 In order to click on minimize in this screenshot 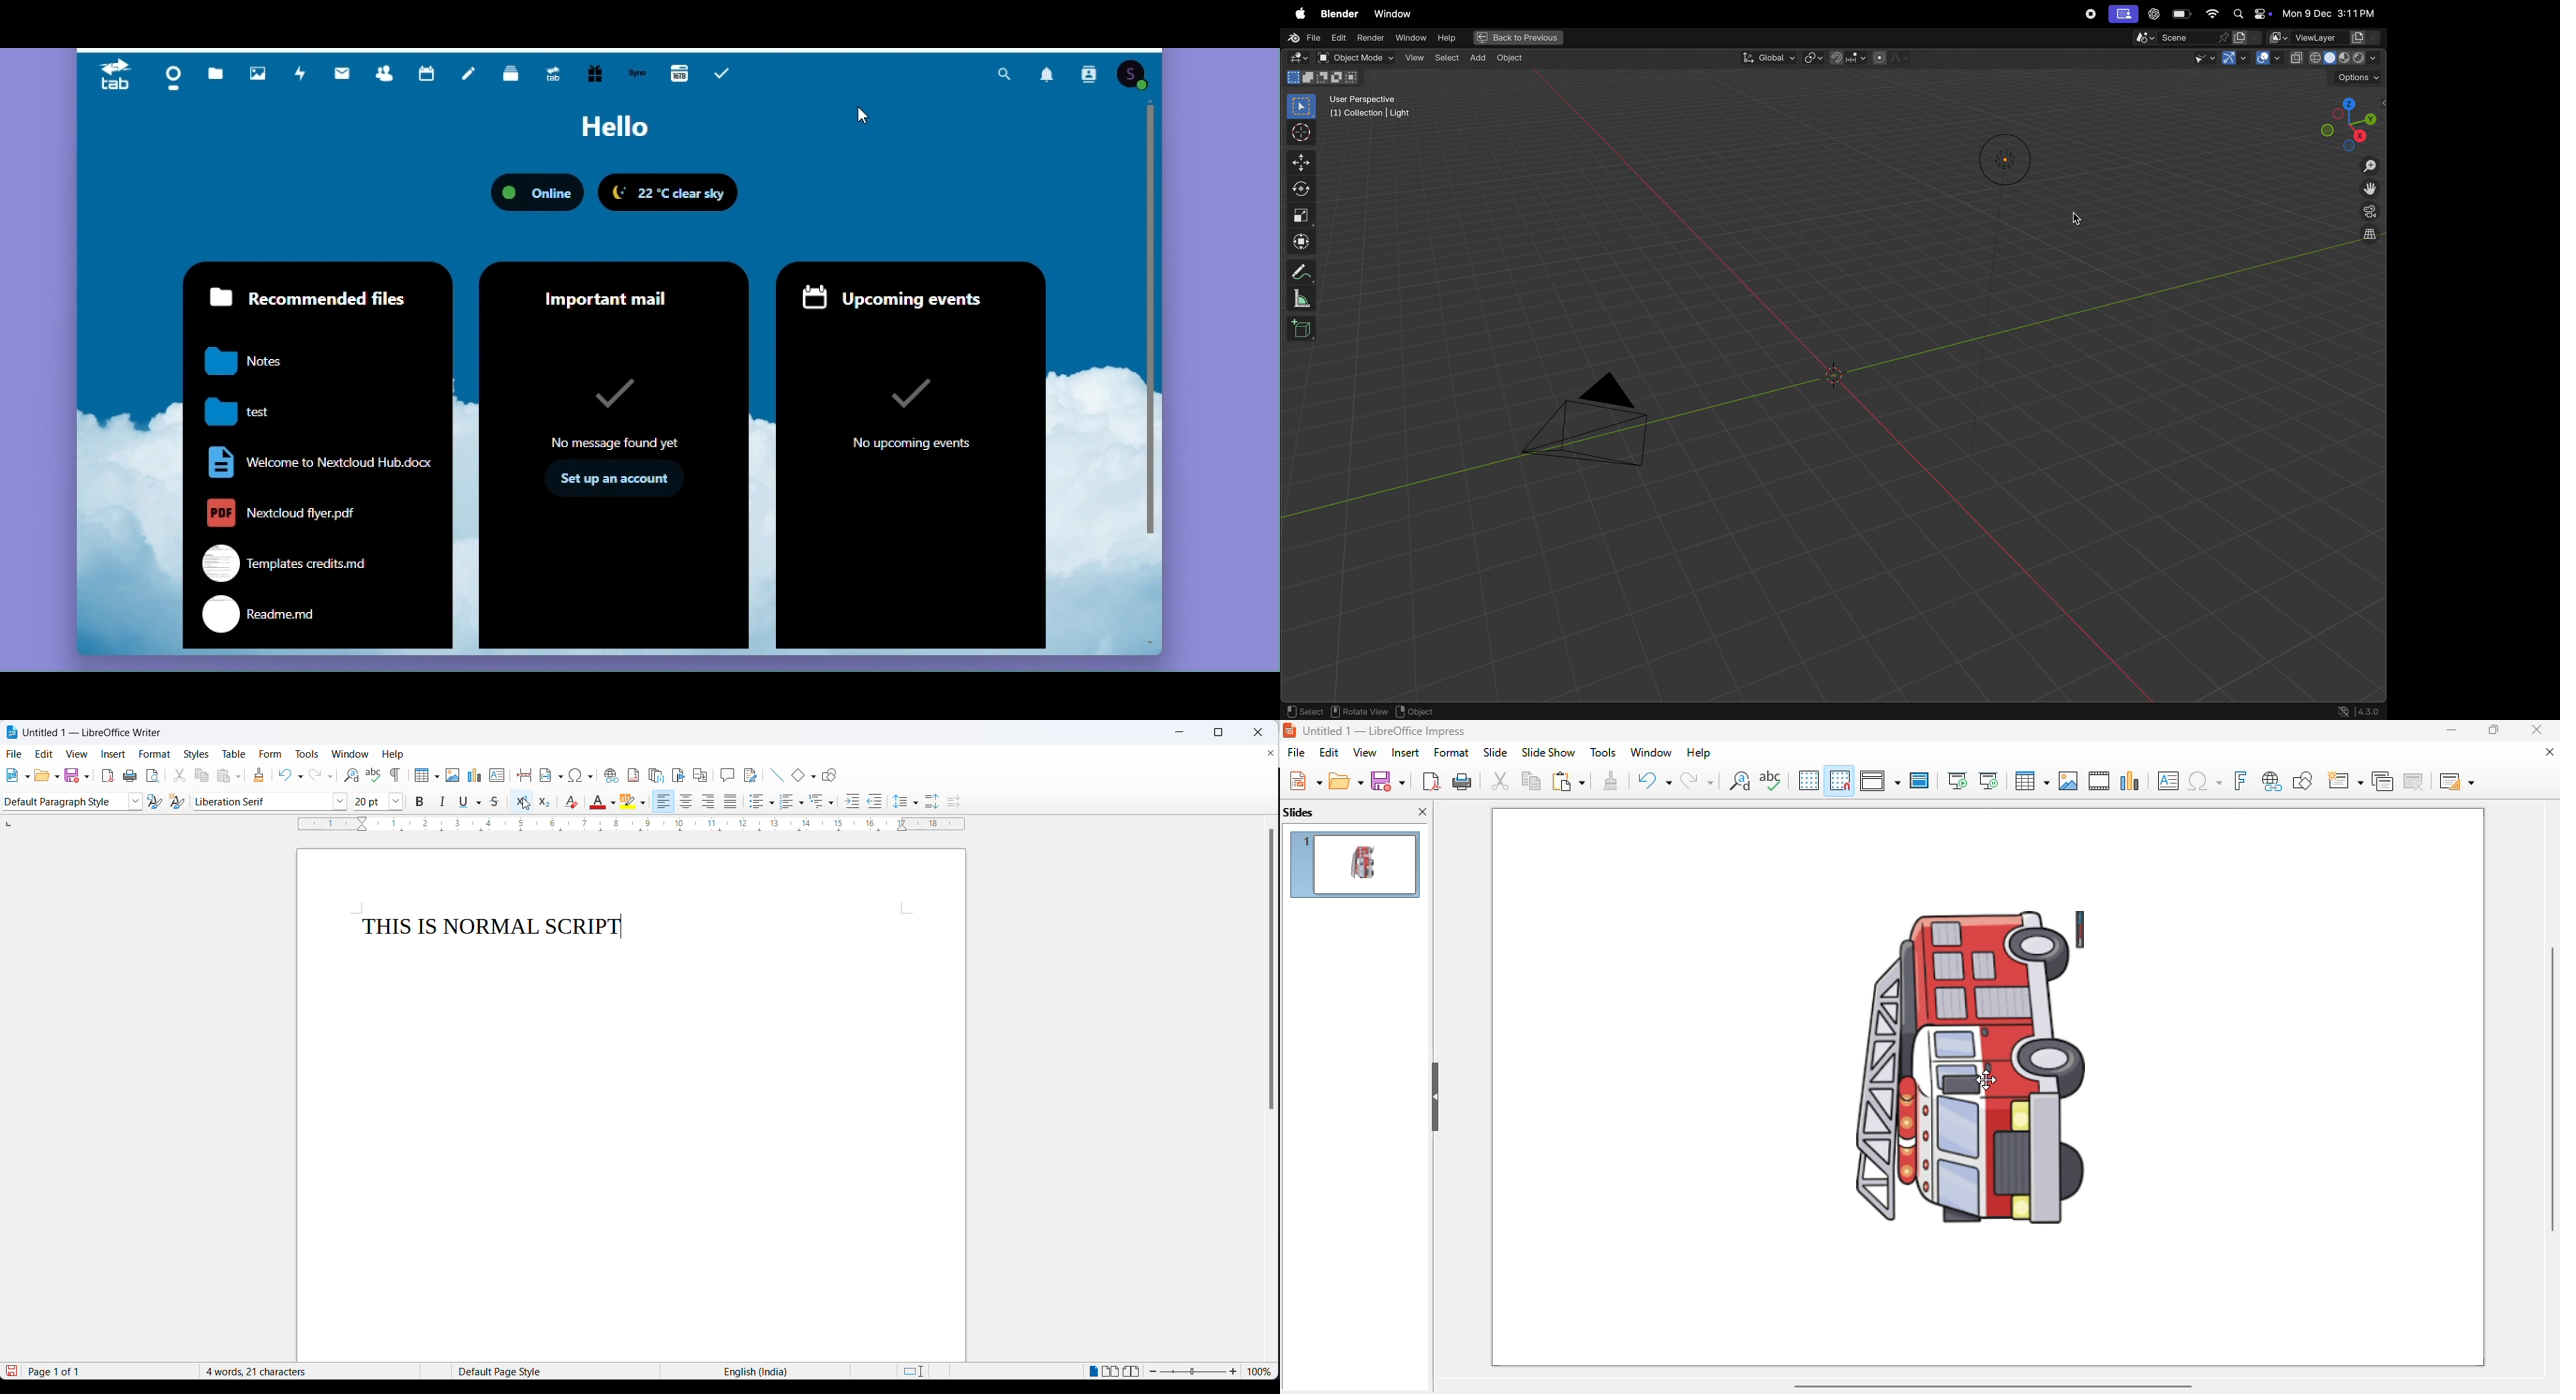, I will do `click(2452, 729)`.